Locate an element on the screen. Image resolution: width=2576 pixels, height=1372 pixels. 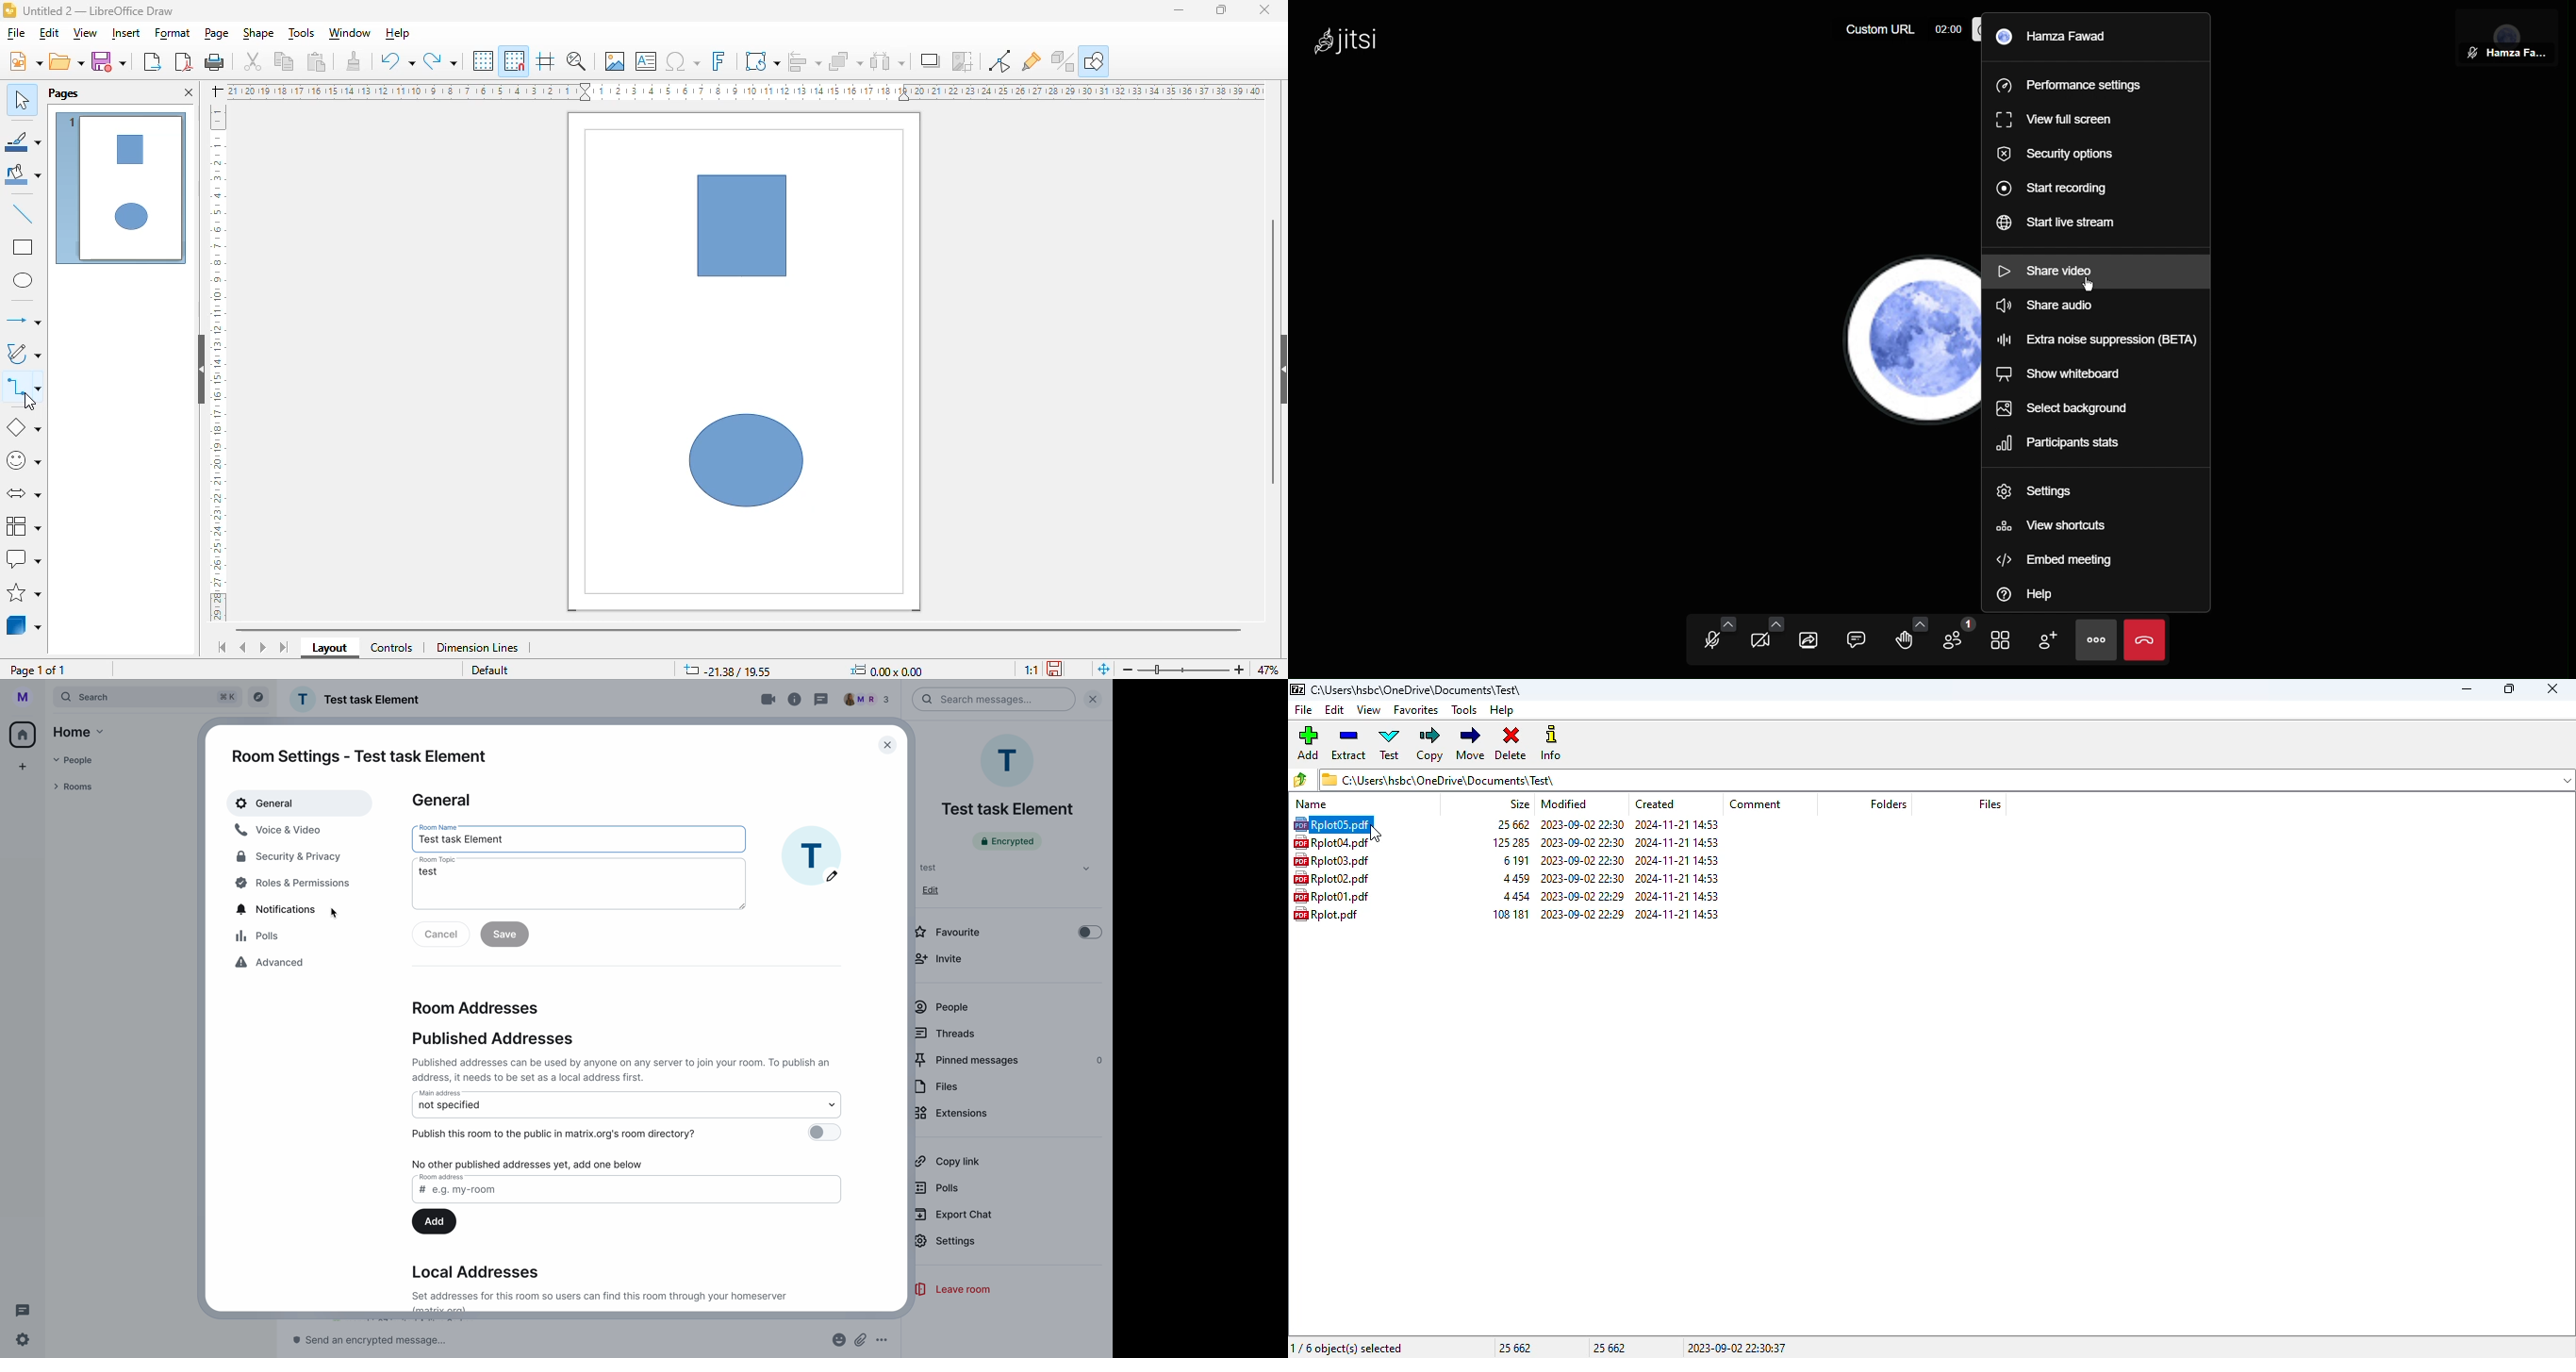
ellipse is located at coordinates (23, 280).